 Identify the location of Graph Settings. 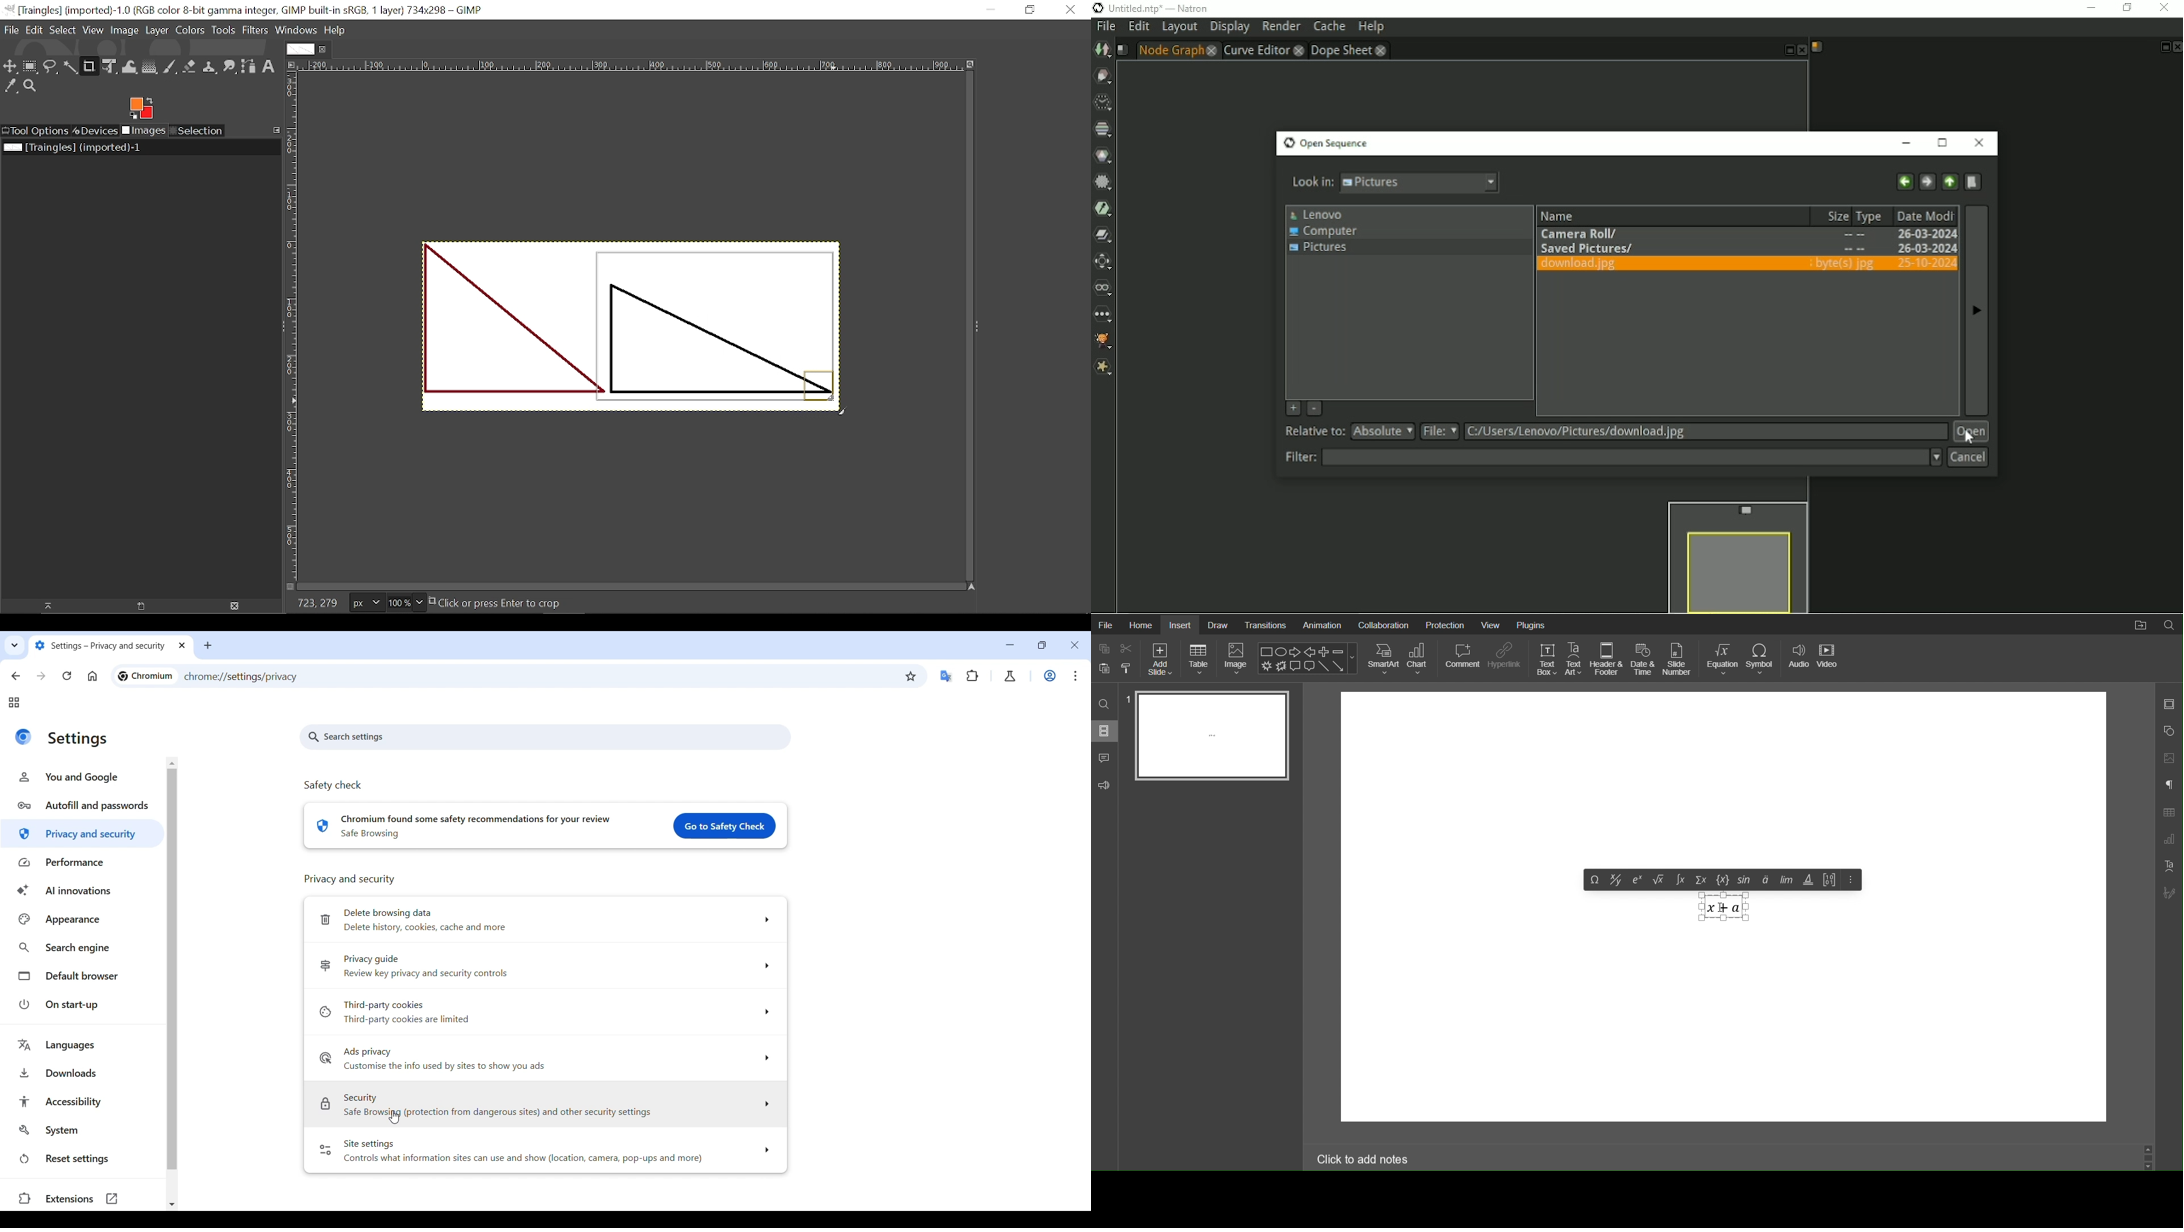
(2168, 841).